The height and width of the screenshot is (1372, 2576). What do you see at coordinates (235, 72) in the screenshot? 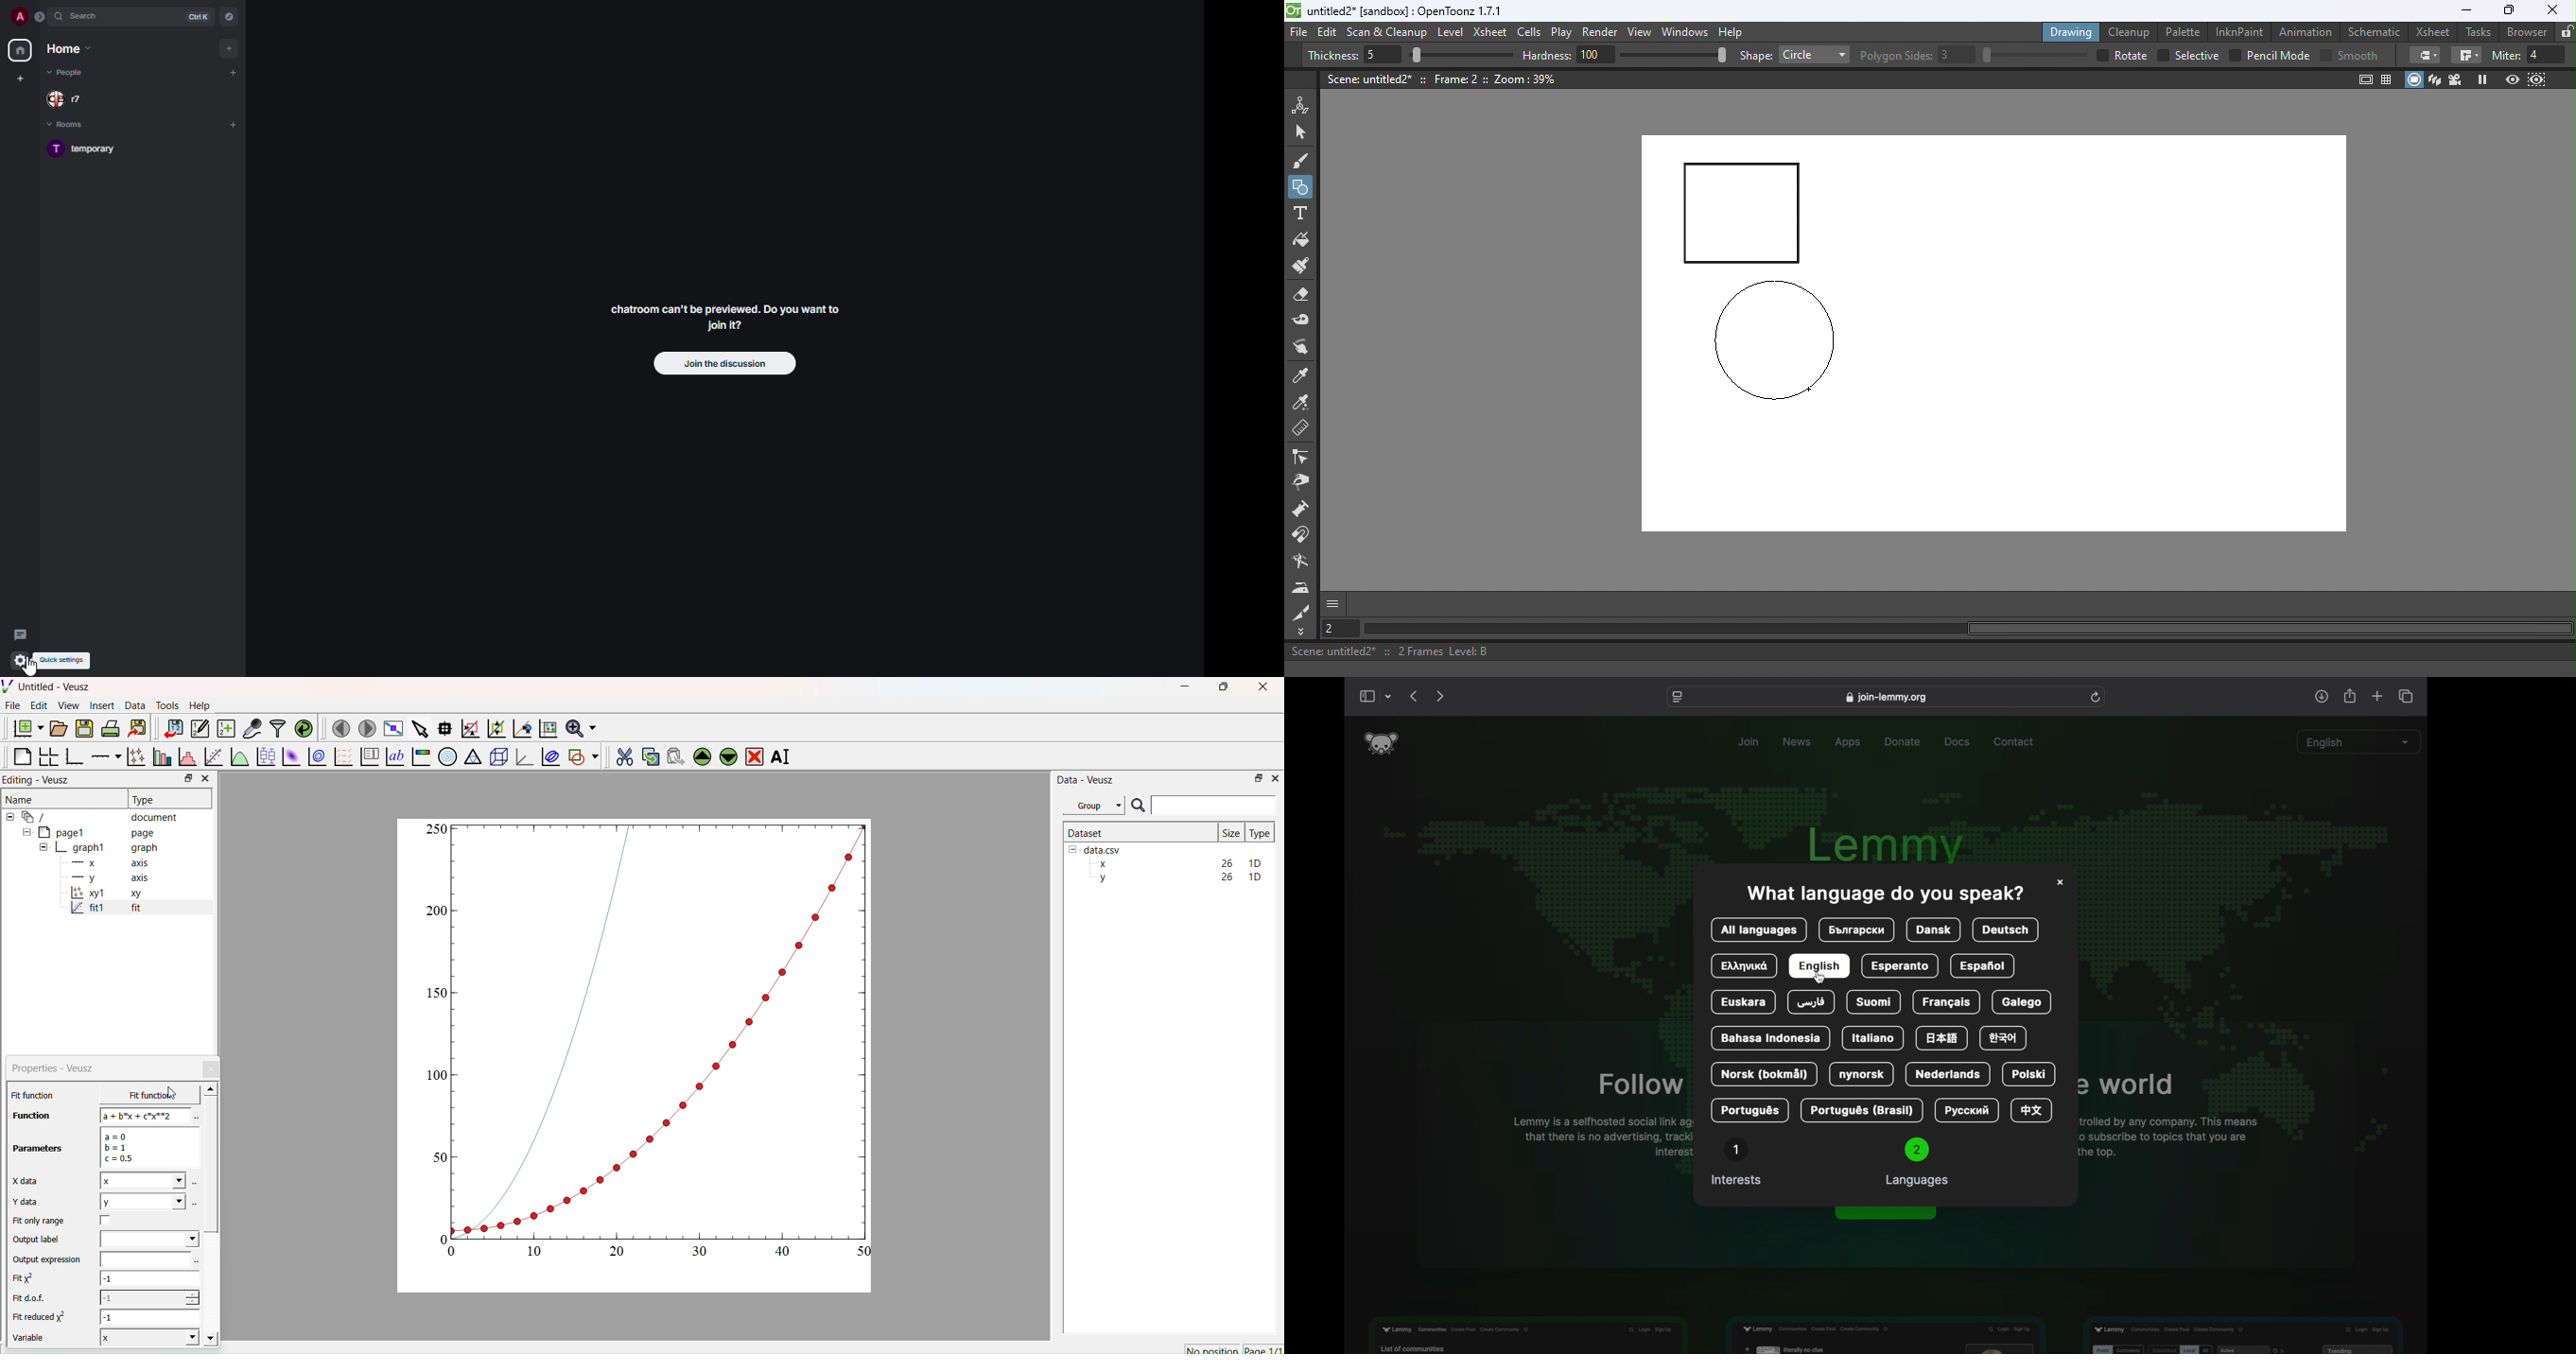
I see `add` at bounding box center [235, 72].